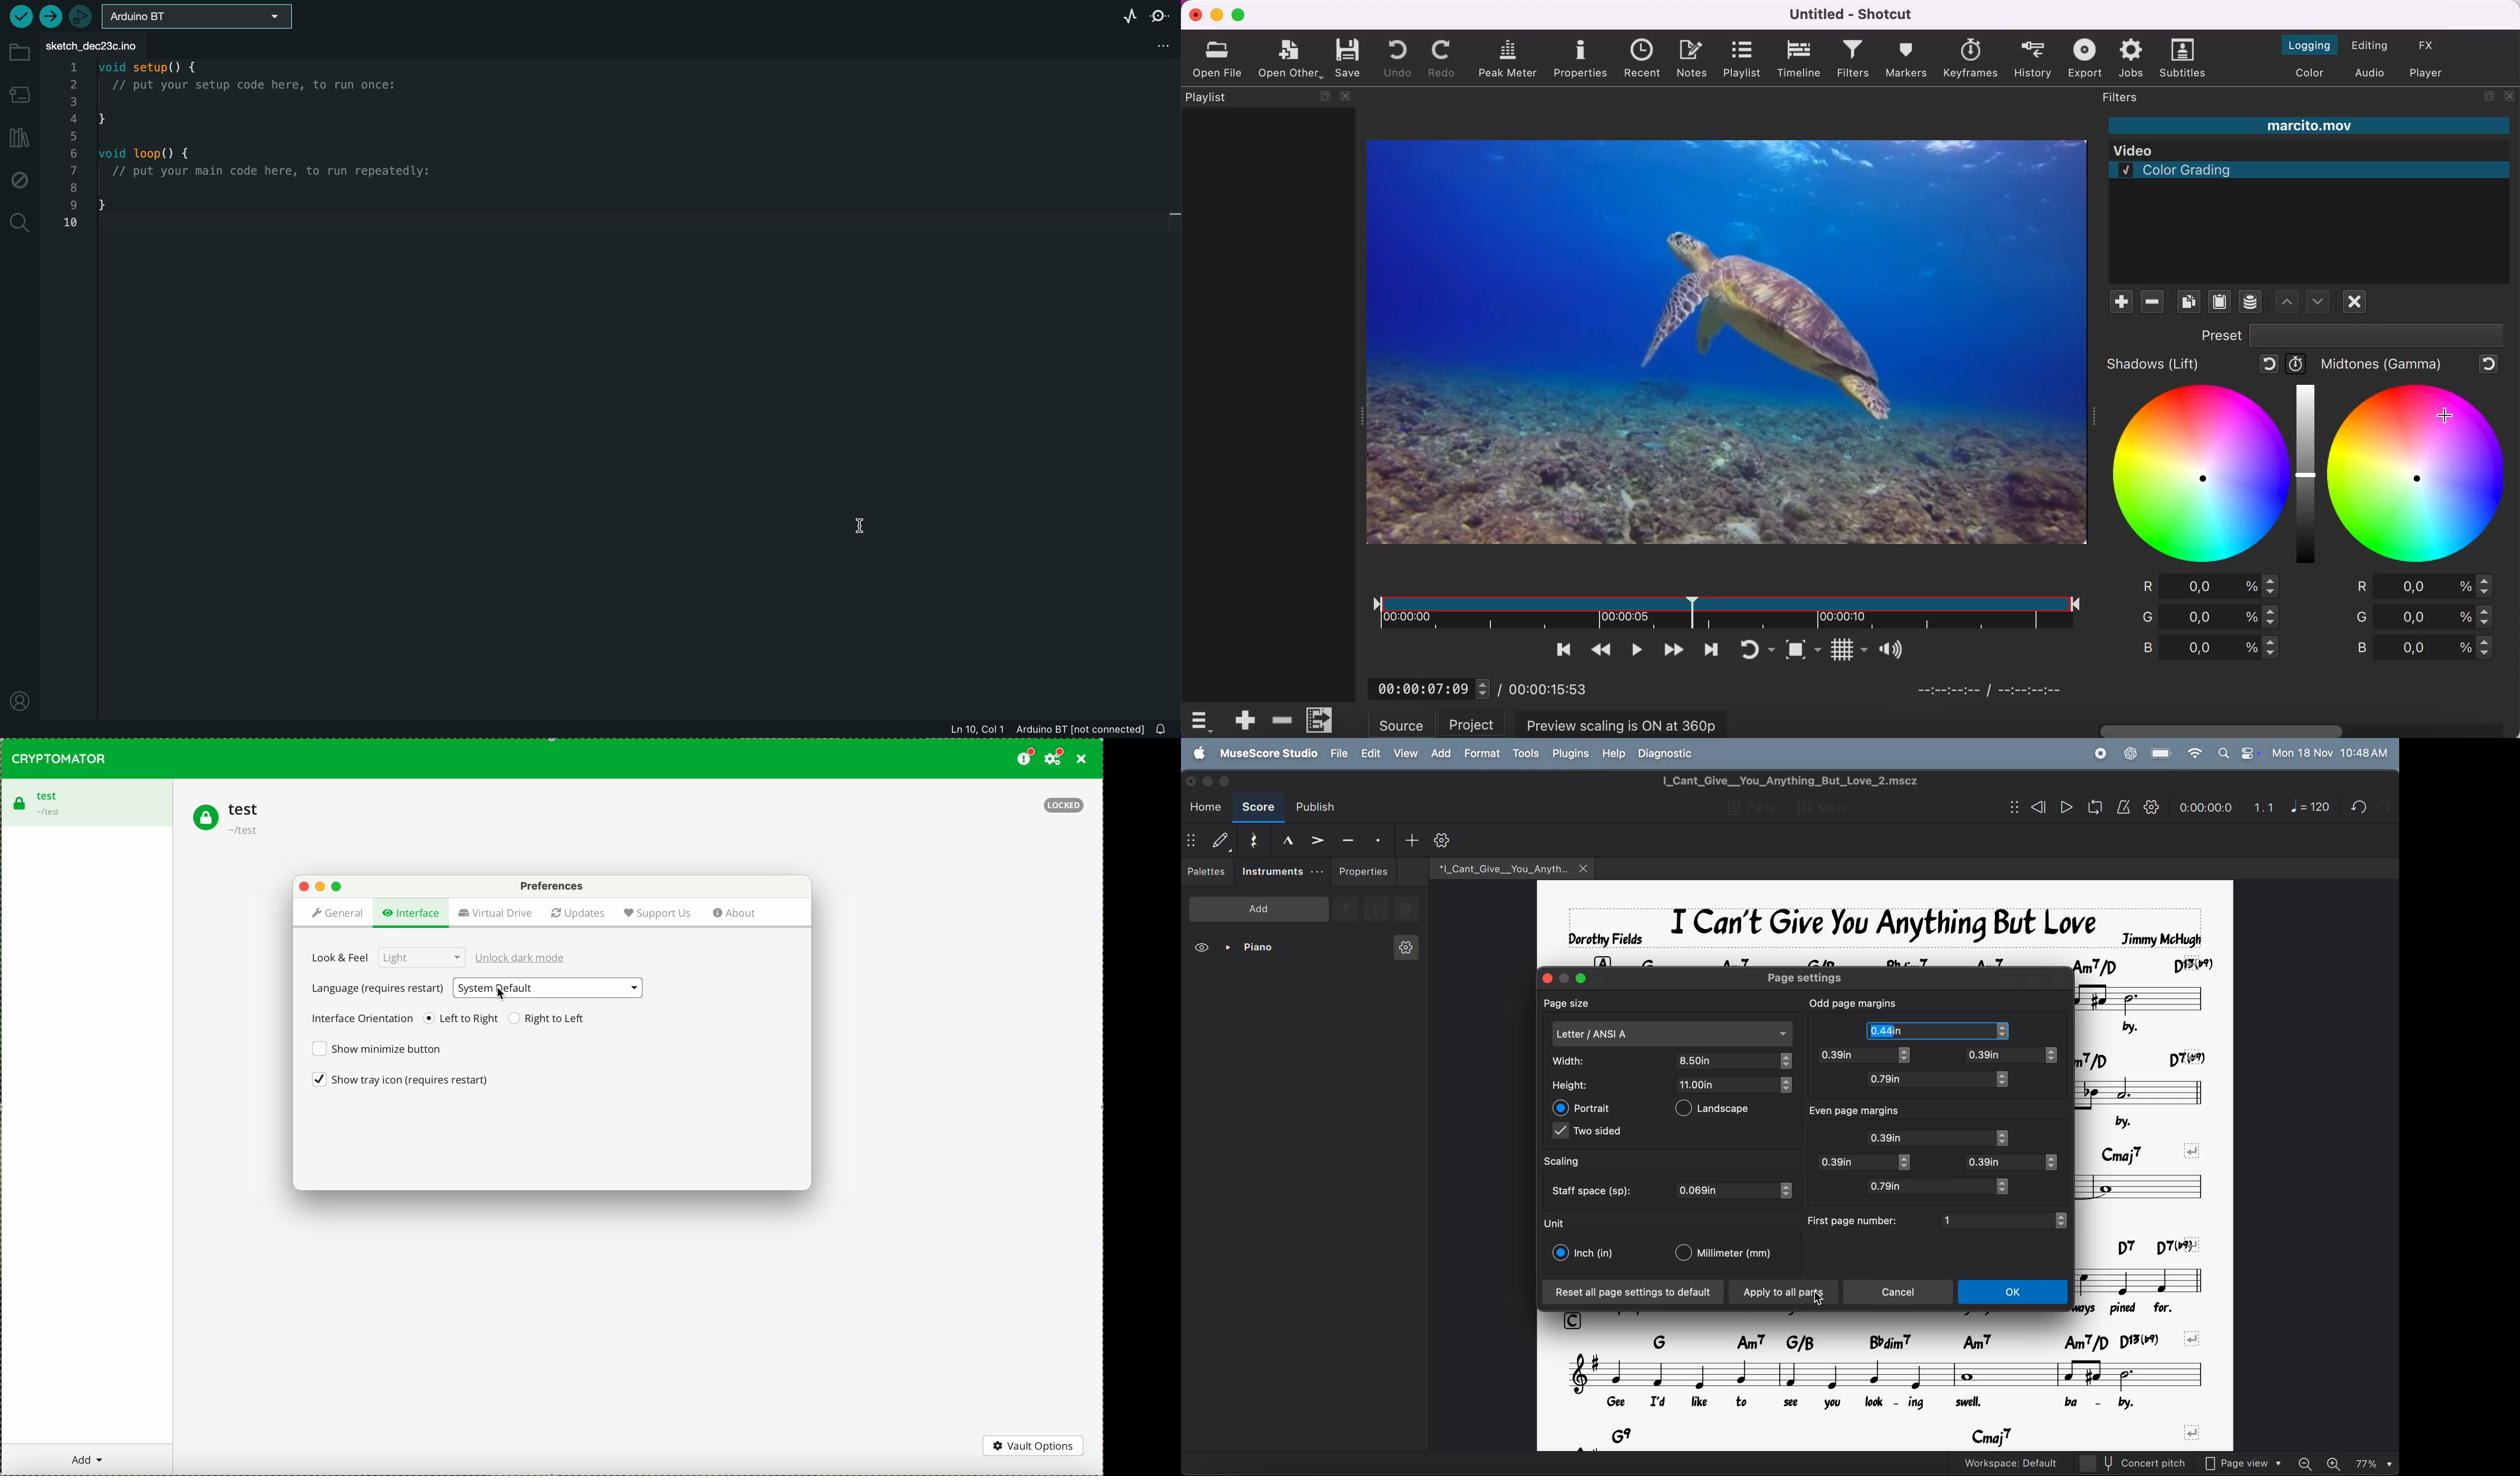 The image size is (2520, 1484). What do you see at coordinates (2212, 648) in the screenshot?
I see `blue` at bounding box center [2212, 648].